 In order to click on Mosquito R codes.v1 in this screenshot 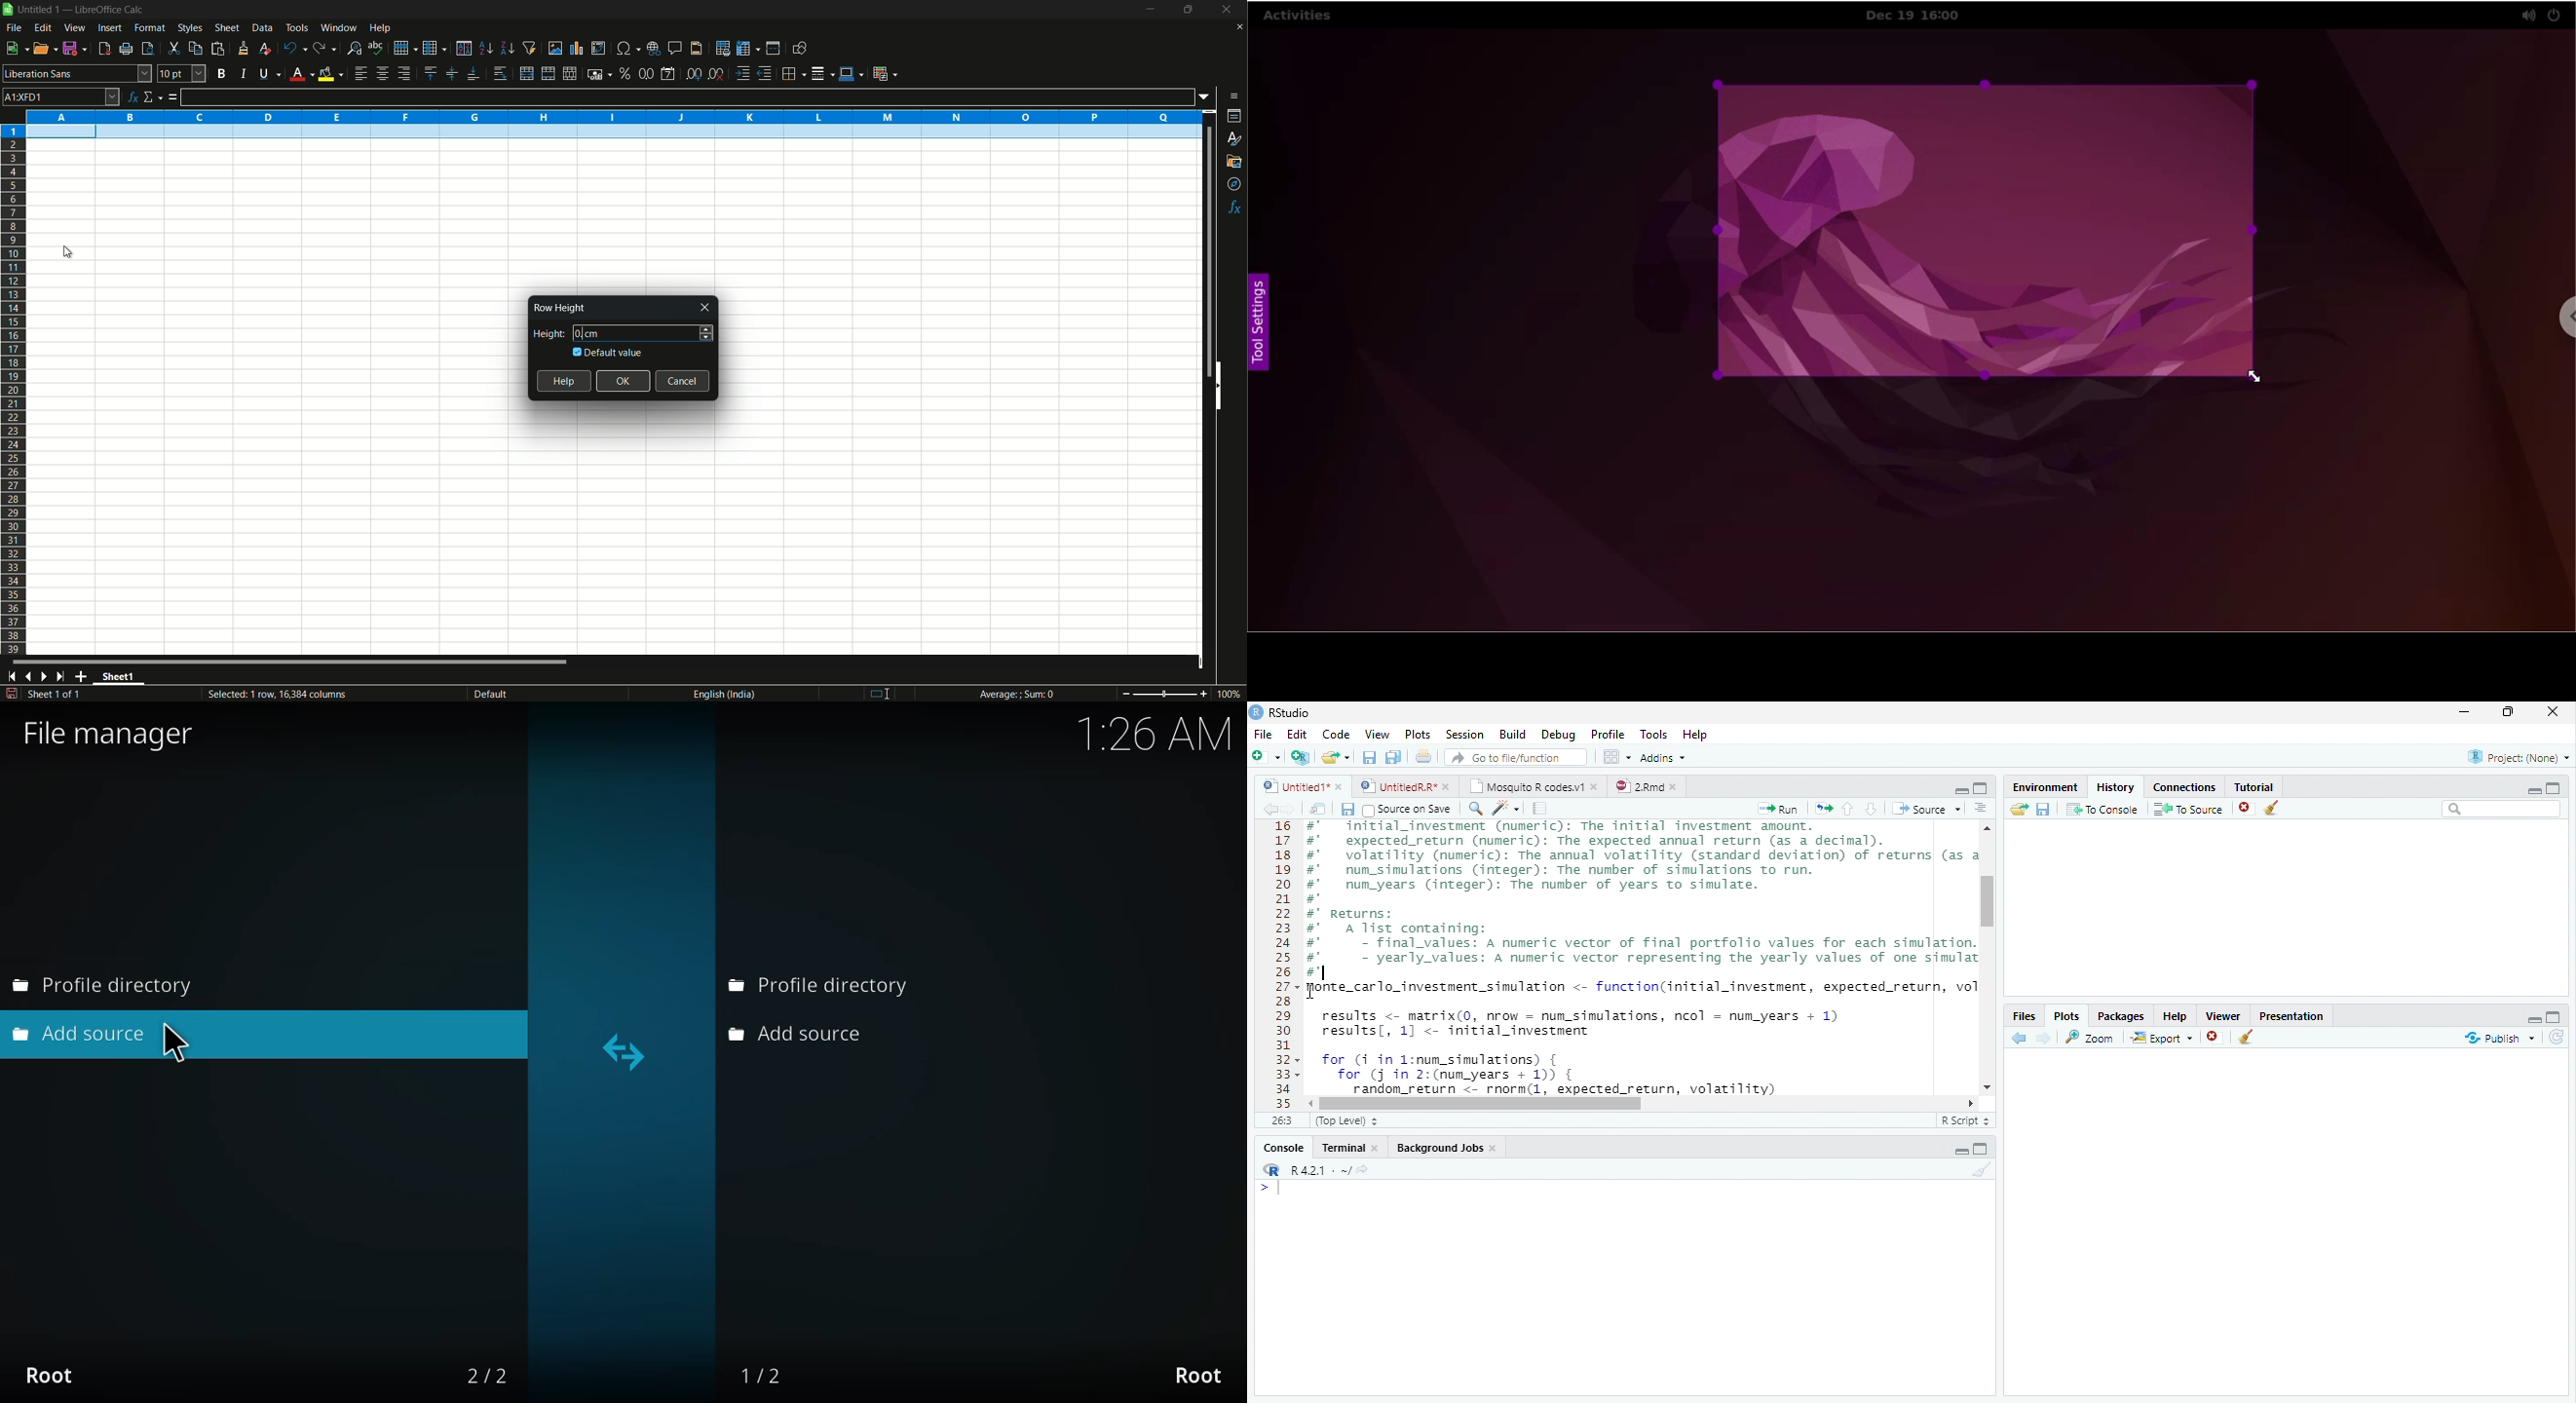, I will do `click(1532, 785)`.